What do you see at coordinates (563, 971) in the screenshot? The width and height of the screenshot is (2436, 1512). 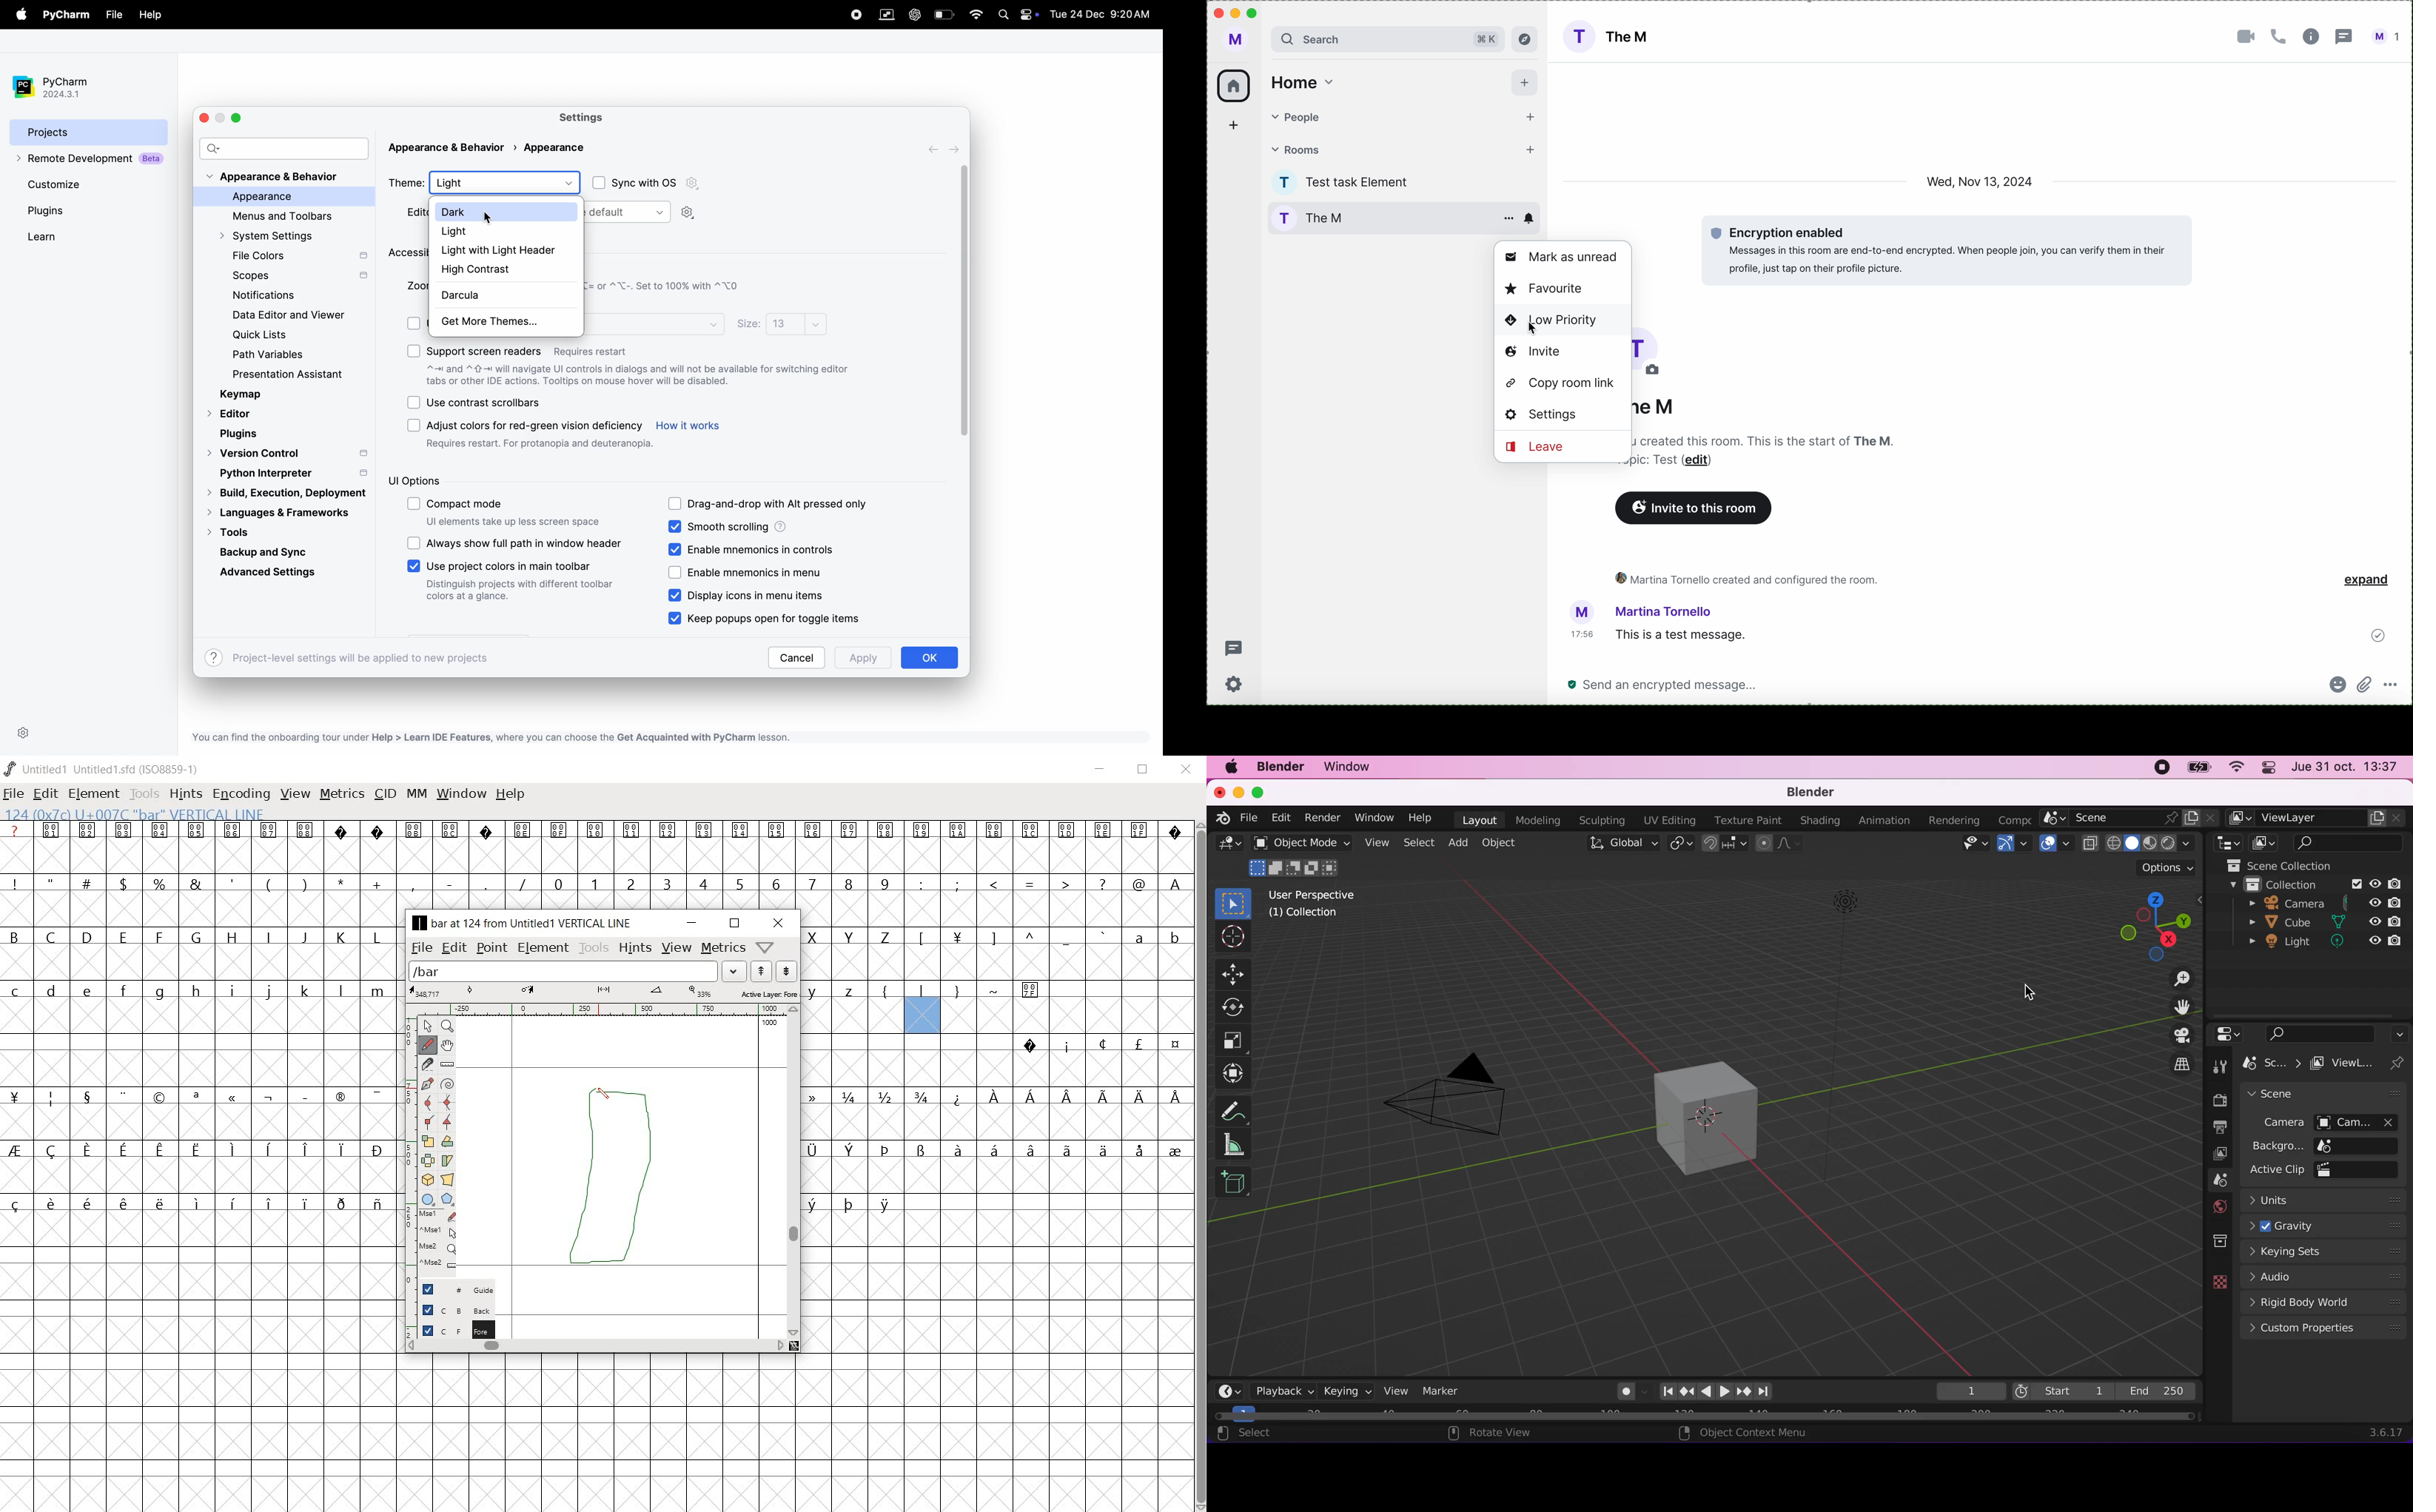 I see `load word list` at bounding box center [563, 971].